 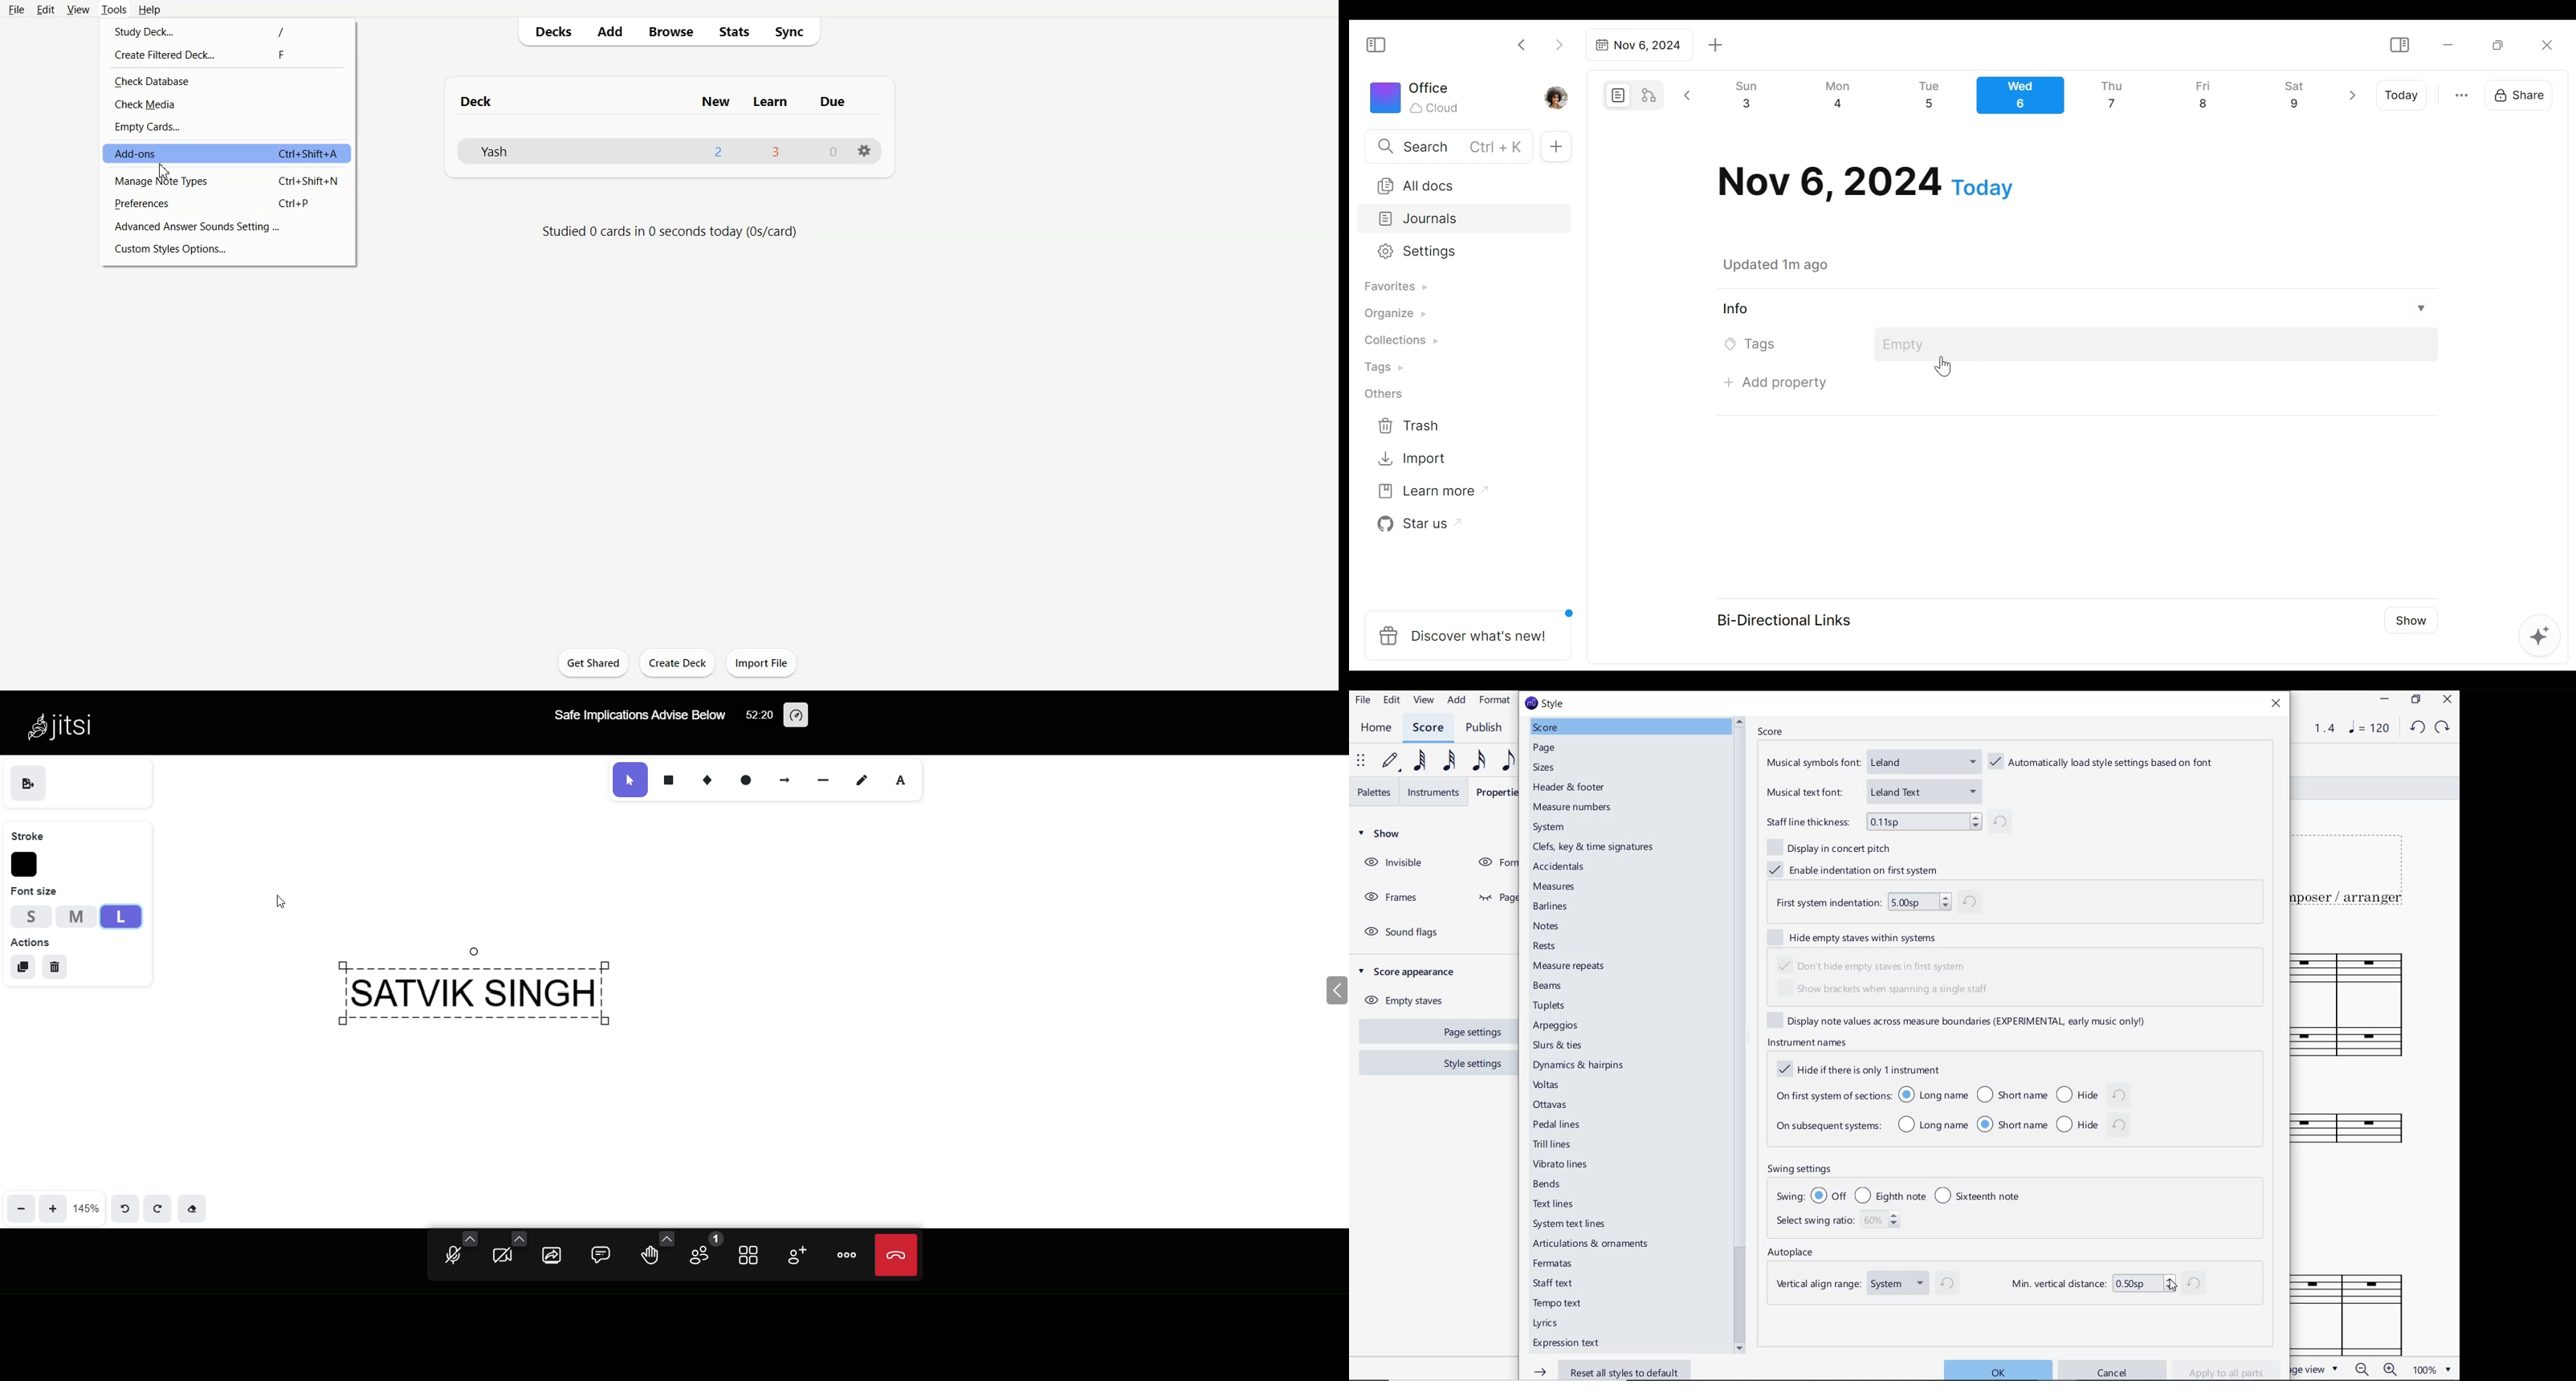 I want to click on small, so click(x=31, y=916).